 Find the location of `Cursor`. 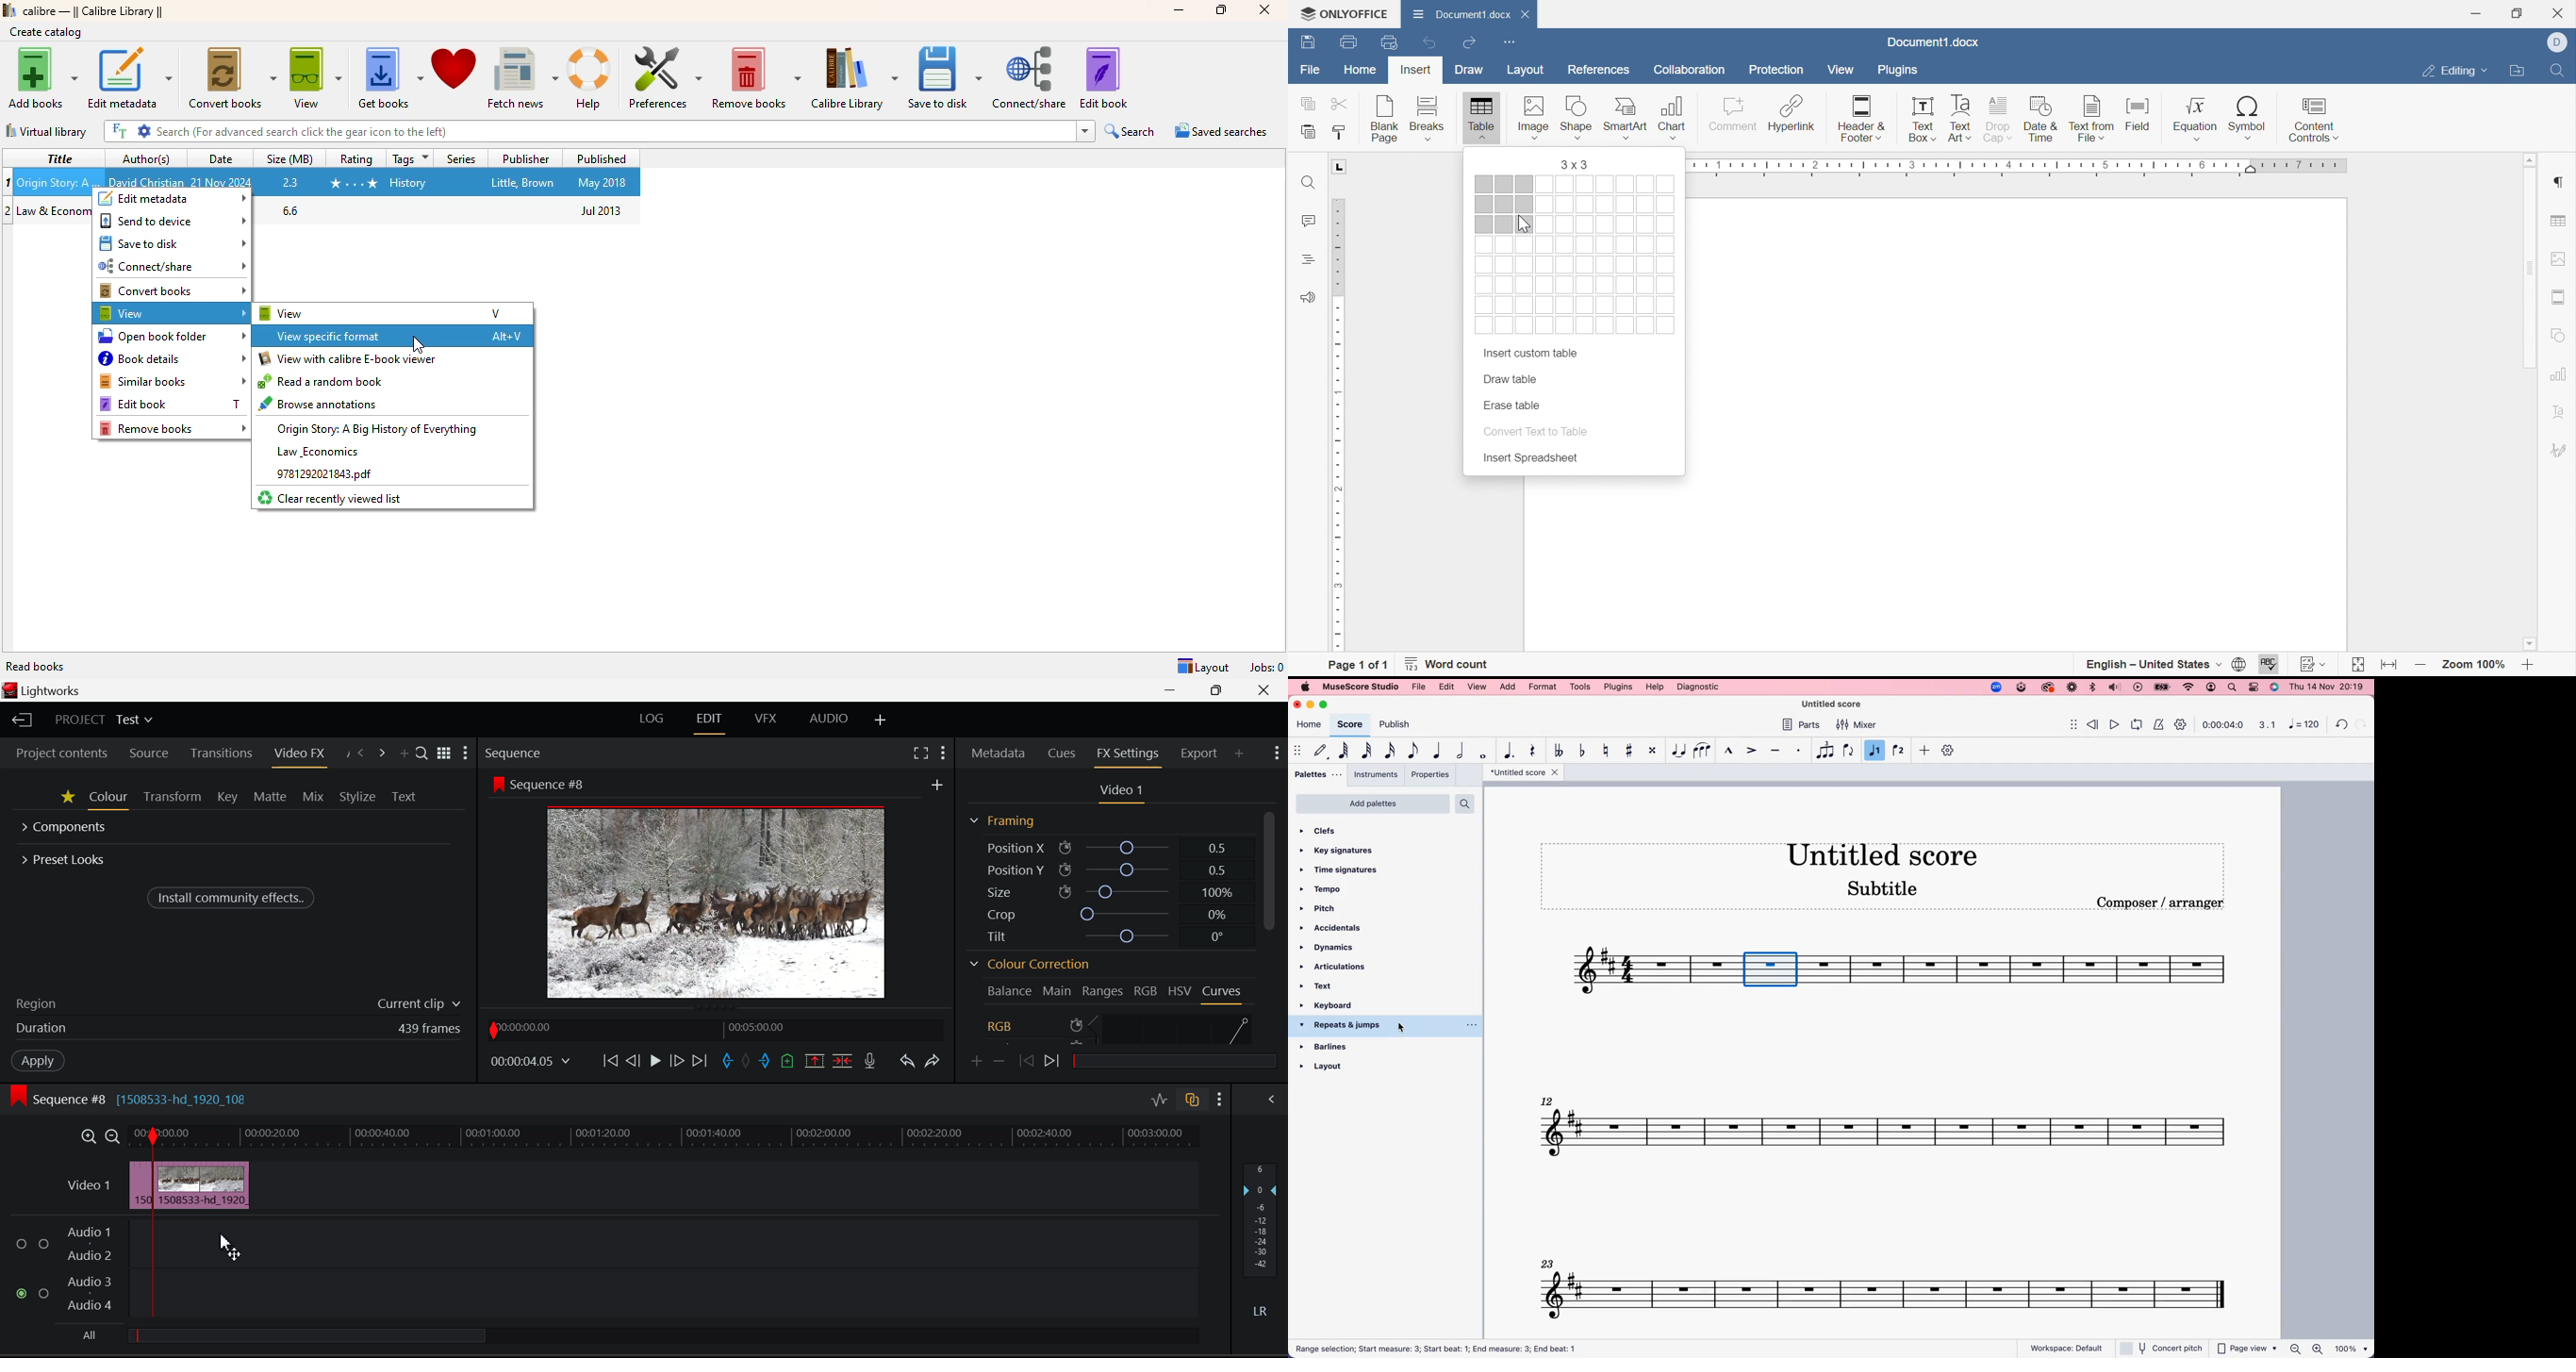

Cursor is located at coordinates (1522, 224).